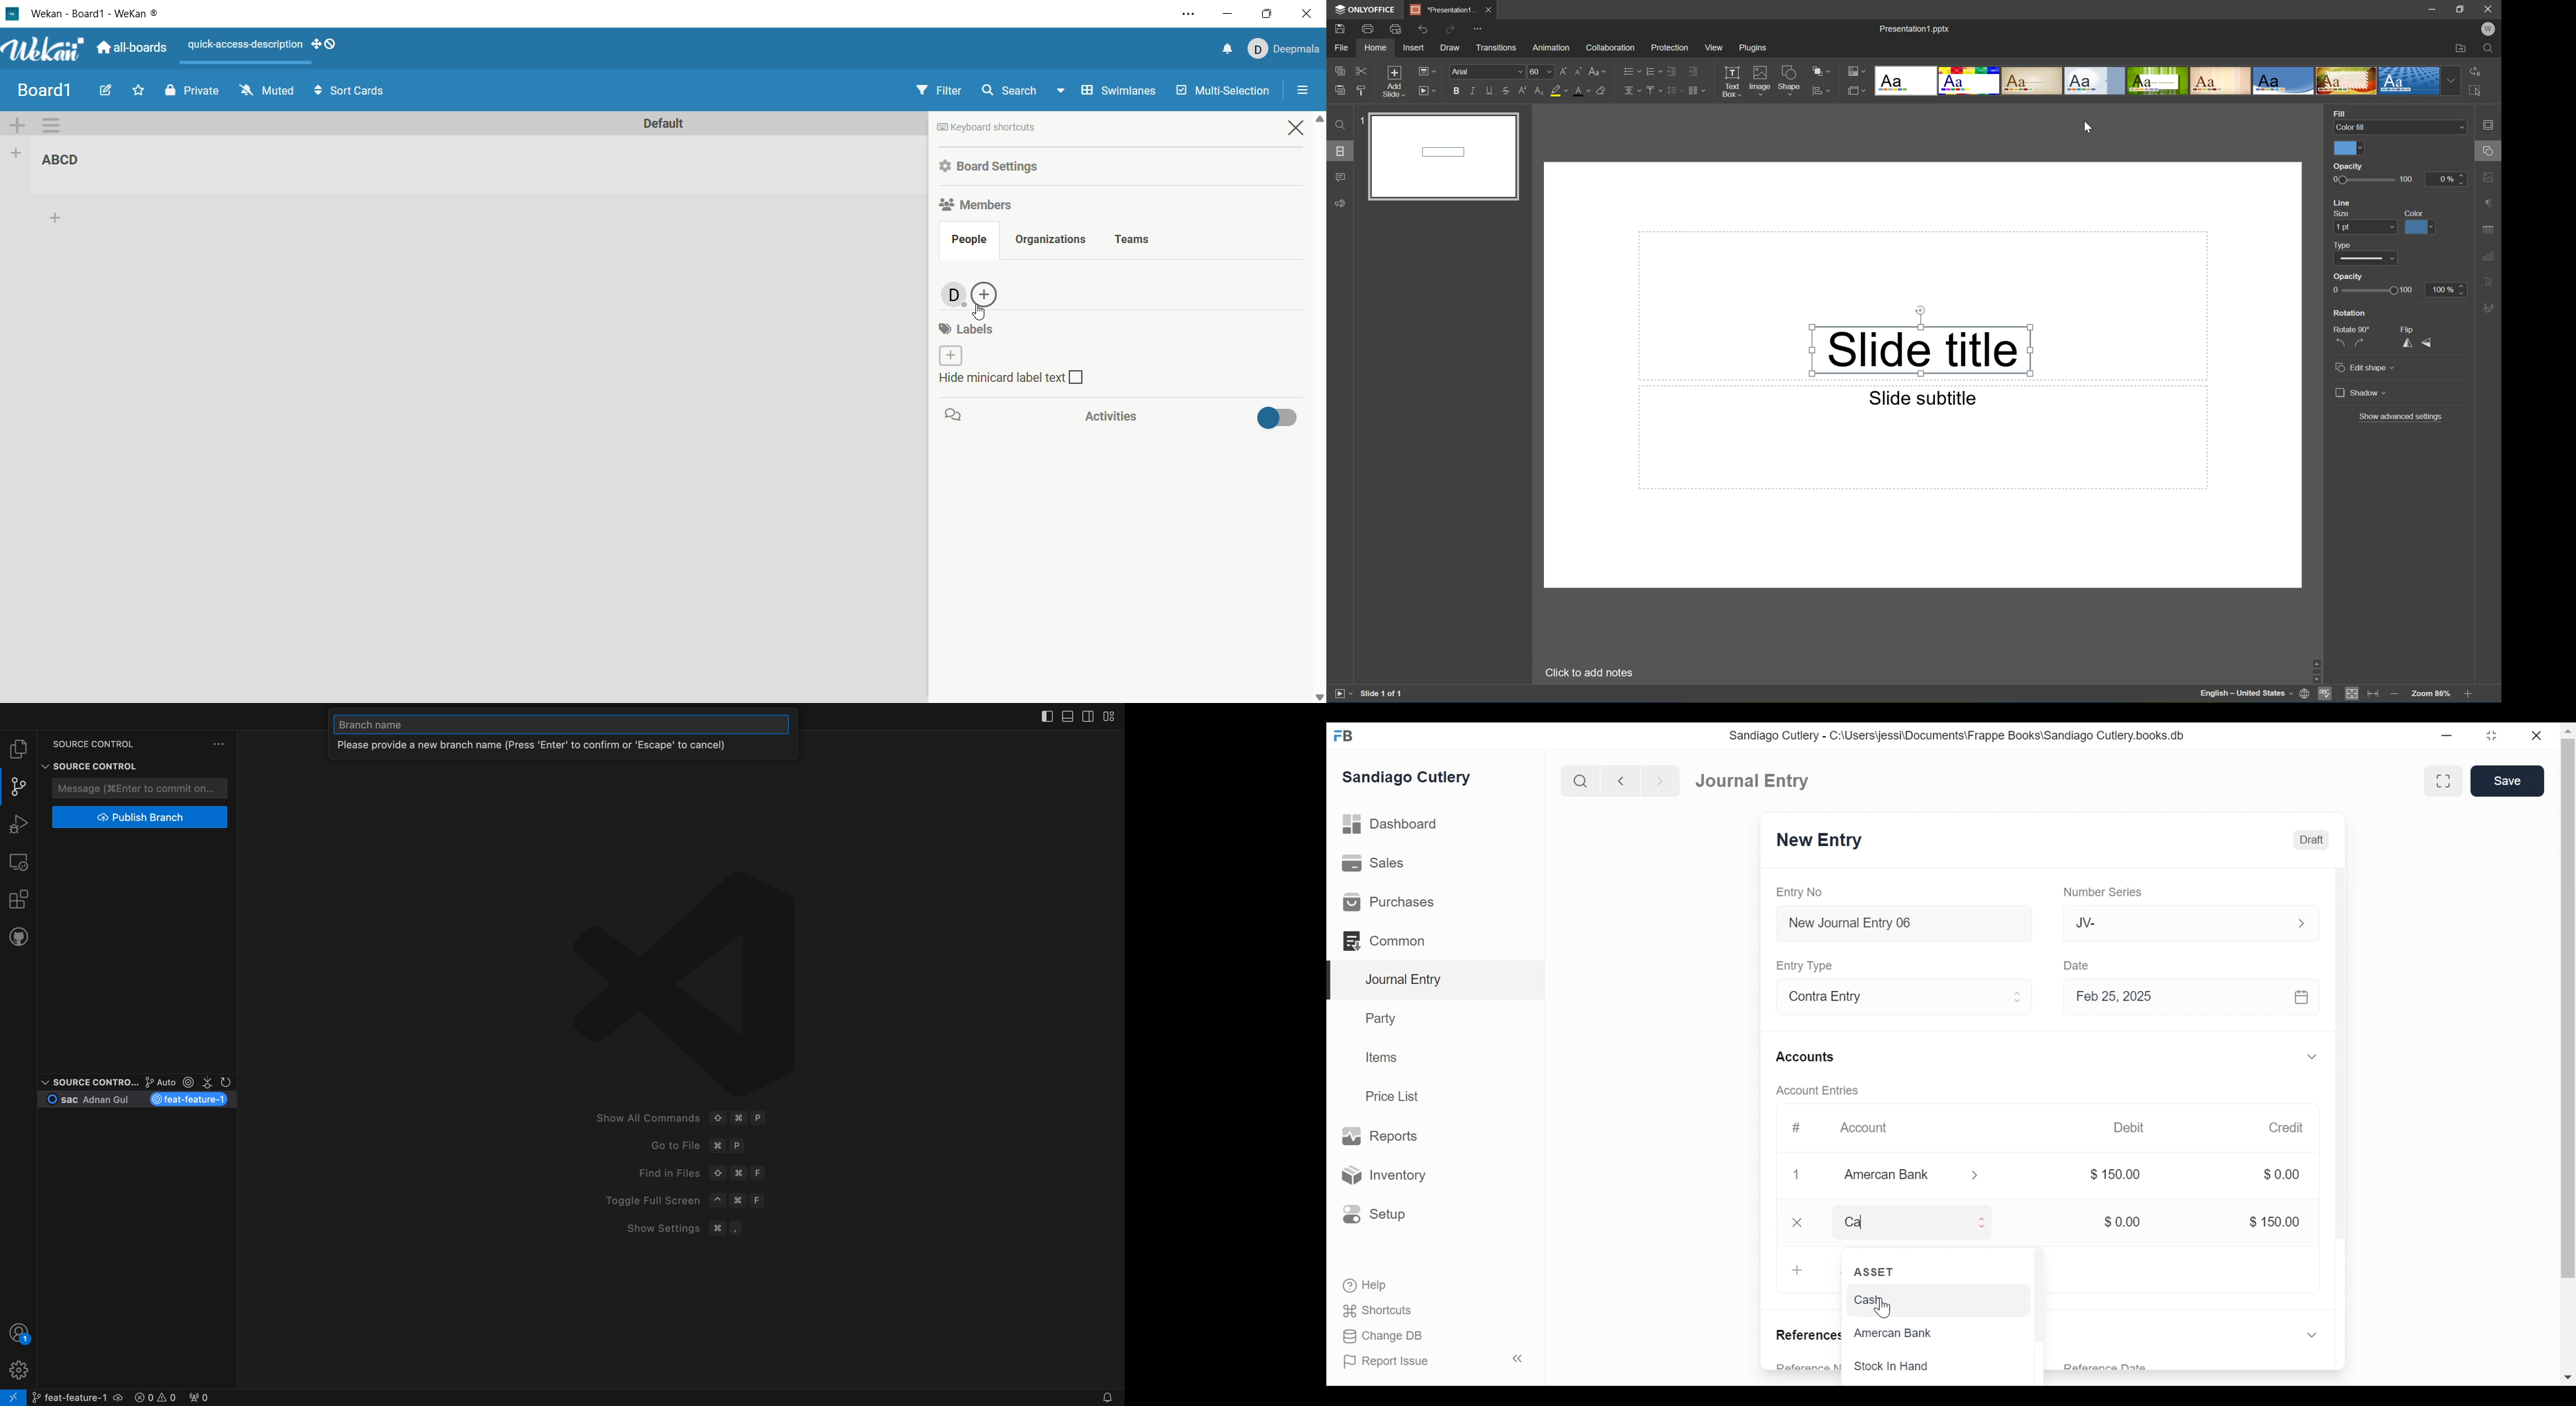  What do you see at coordinates (2488, 27) in the screenshot?
I see `W` at bounding box center [2488, 27].